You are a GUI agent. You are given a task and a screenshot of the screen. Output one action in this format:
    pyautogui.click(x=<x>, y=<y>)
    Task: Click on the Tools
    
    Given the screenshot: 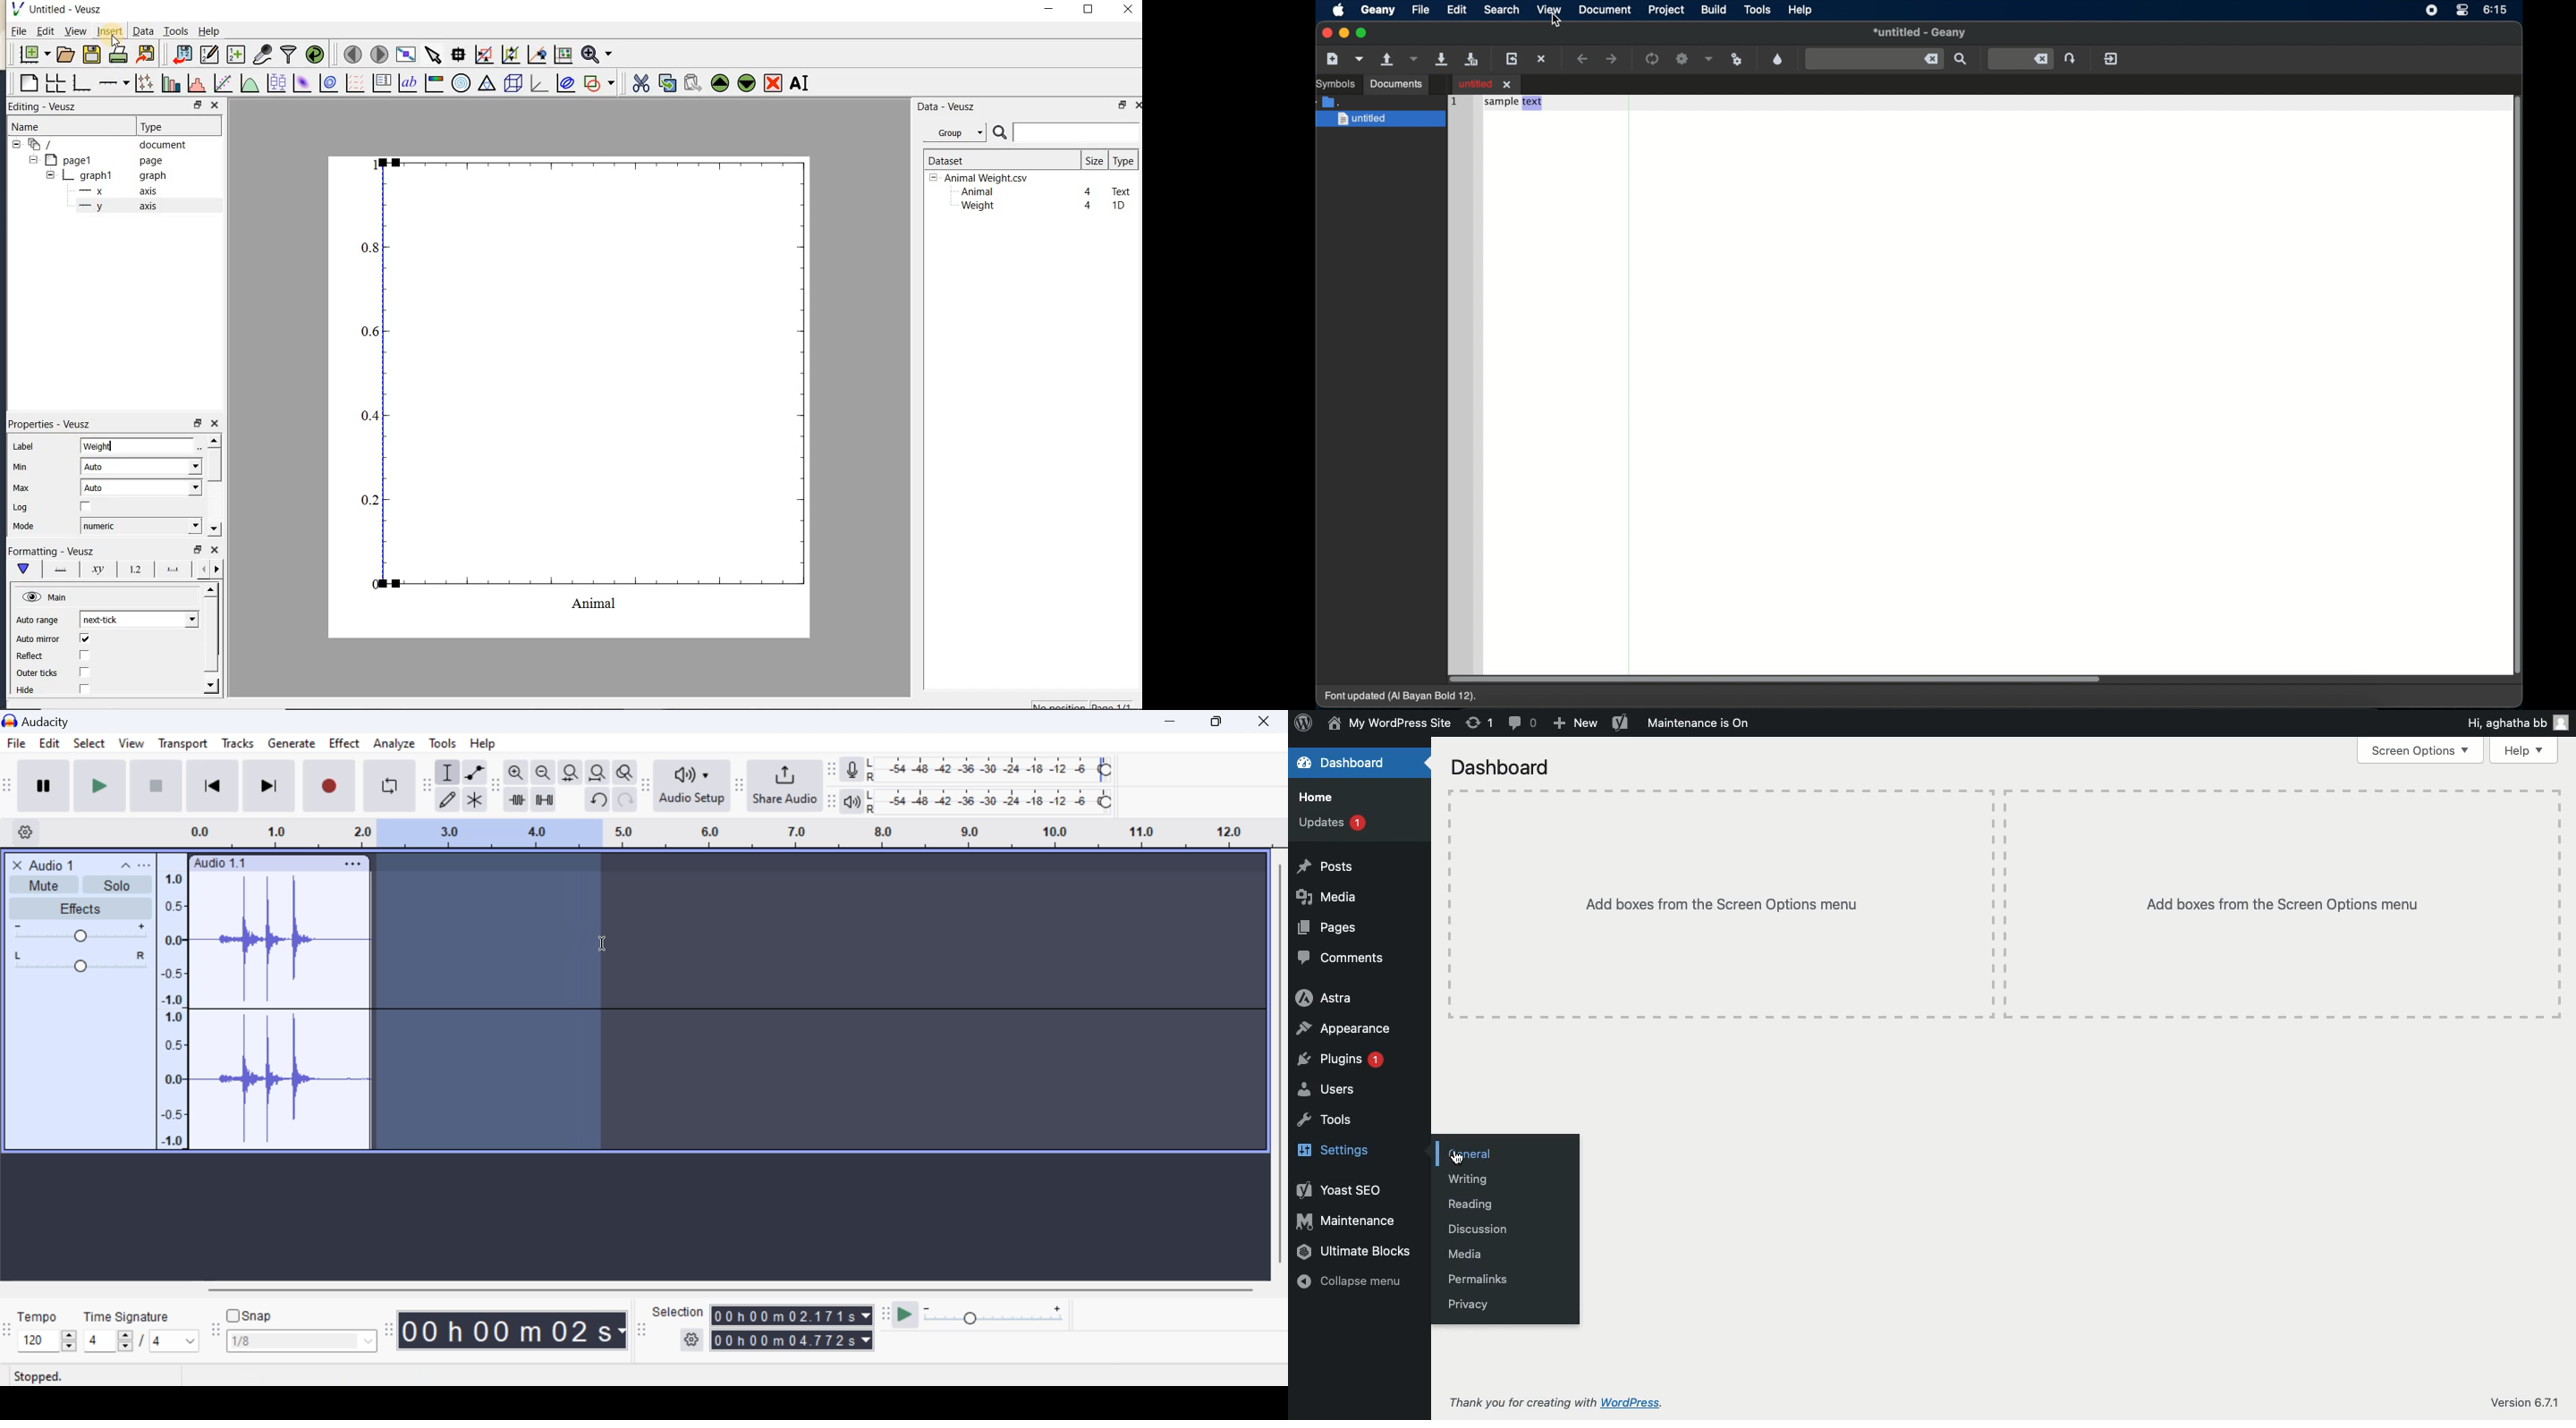 What is the action you would take?
    pyautogui.click(x=1326, y=1119)
    